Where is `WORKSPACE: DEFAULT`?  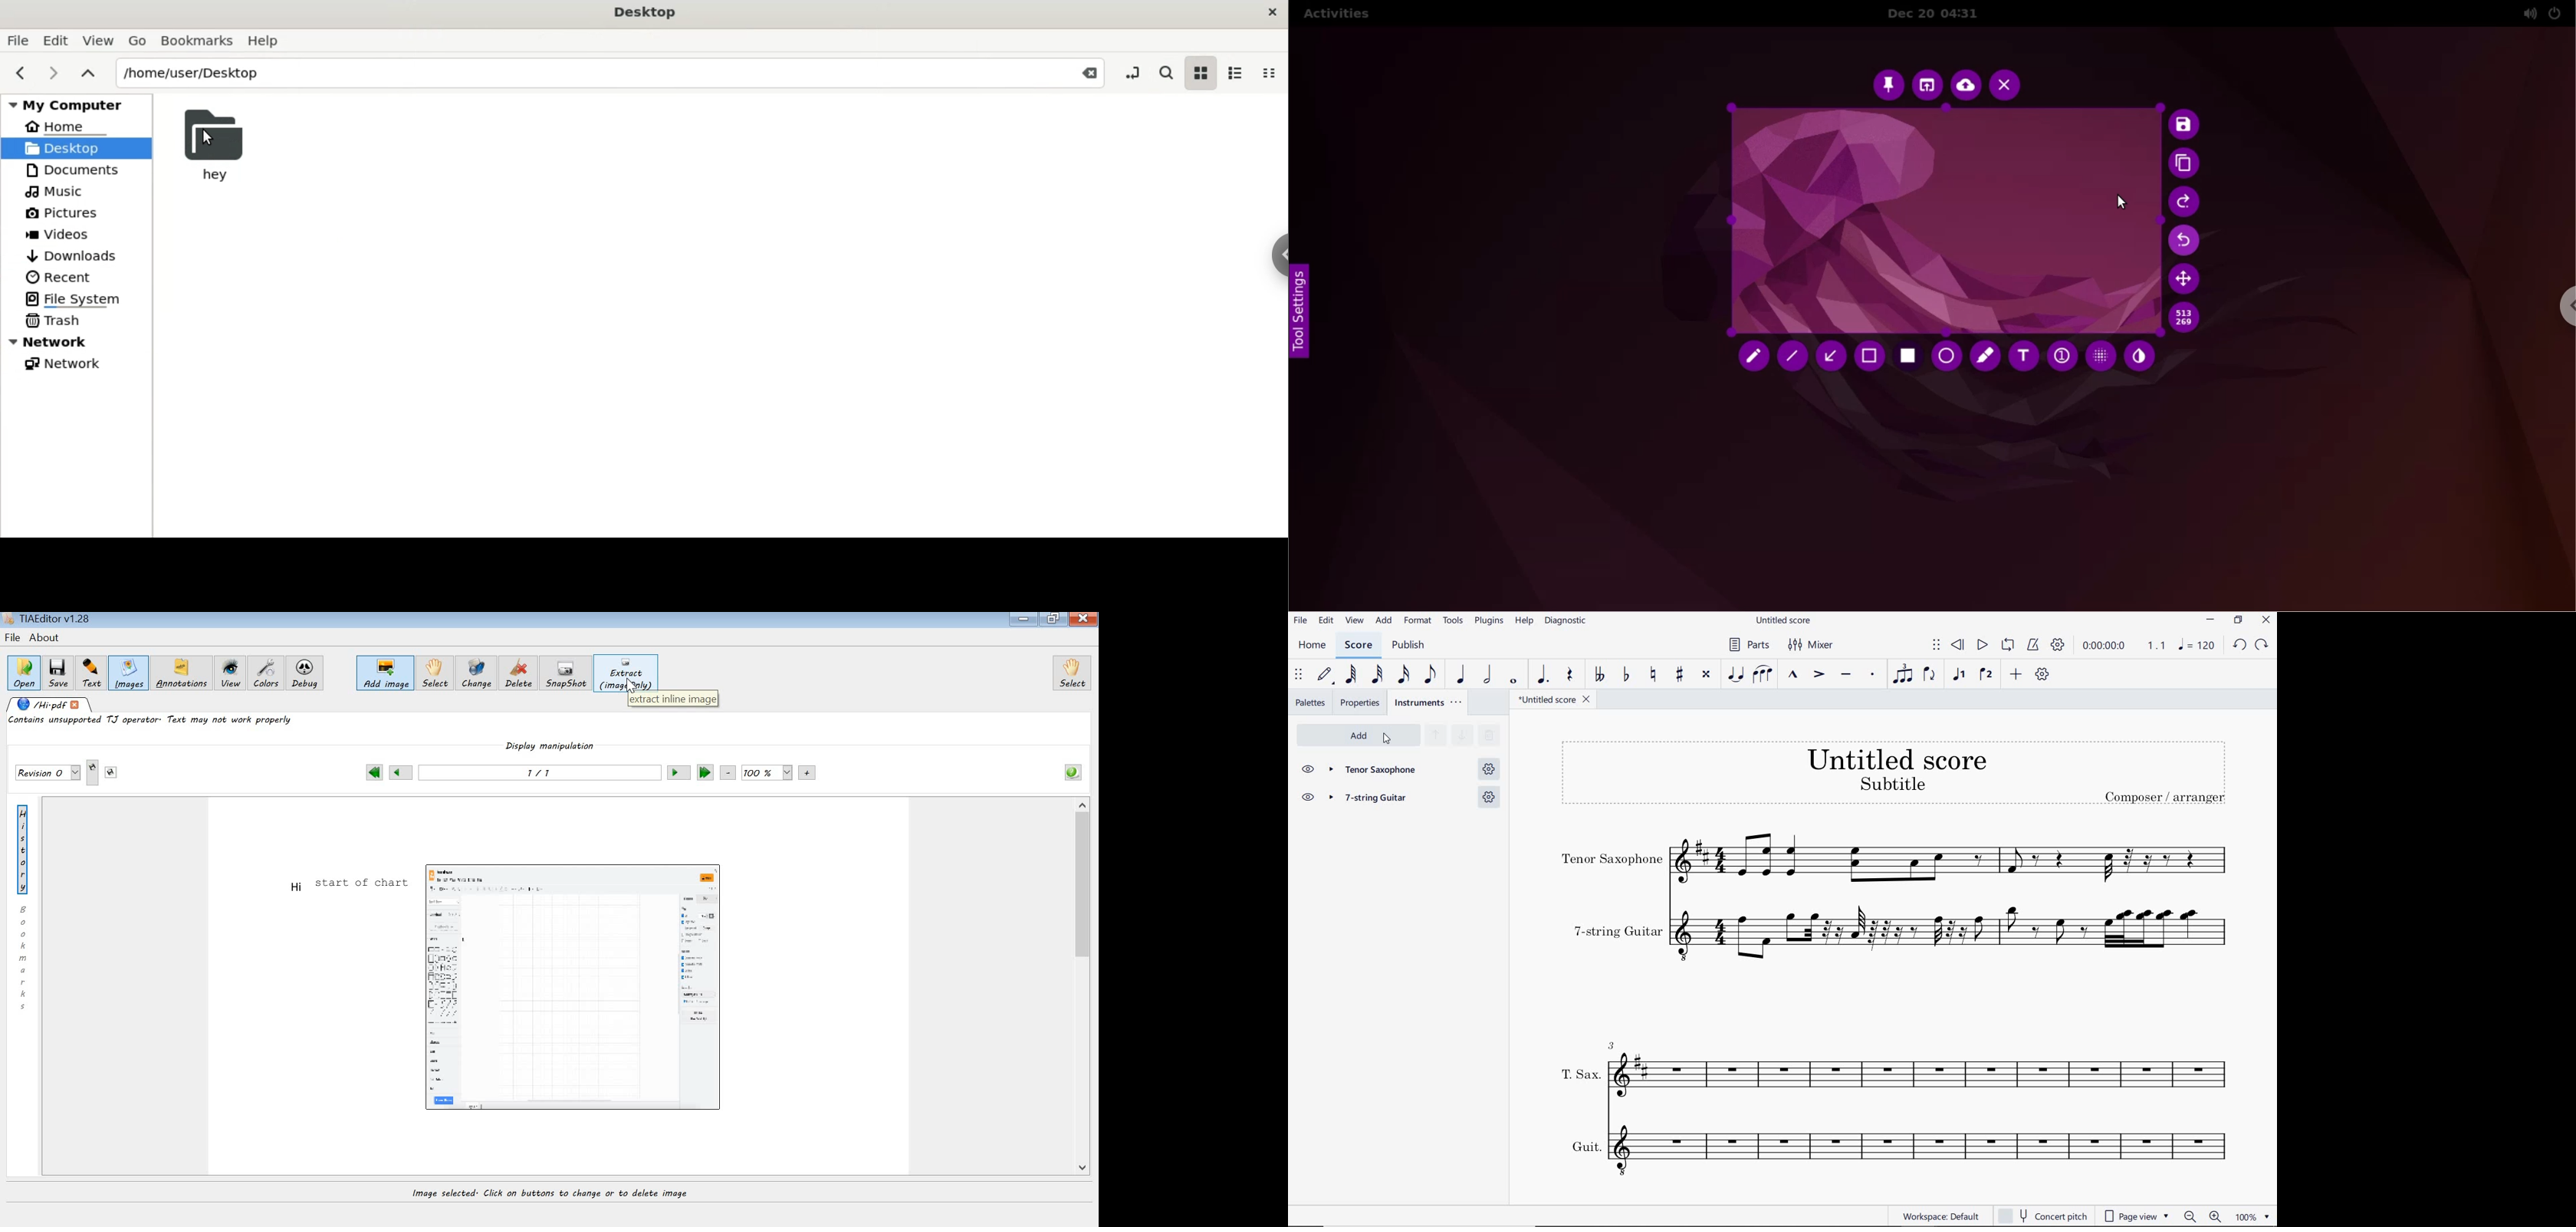 WORKSPACE: DEFAULT is located at coordinates (1941, 1215).